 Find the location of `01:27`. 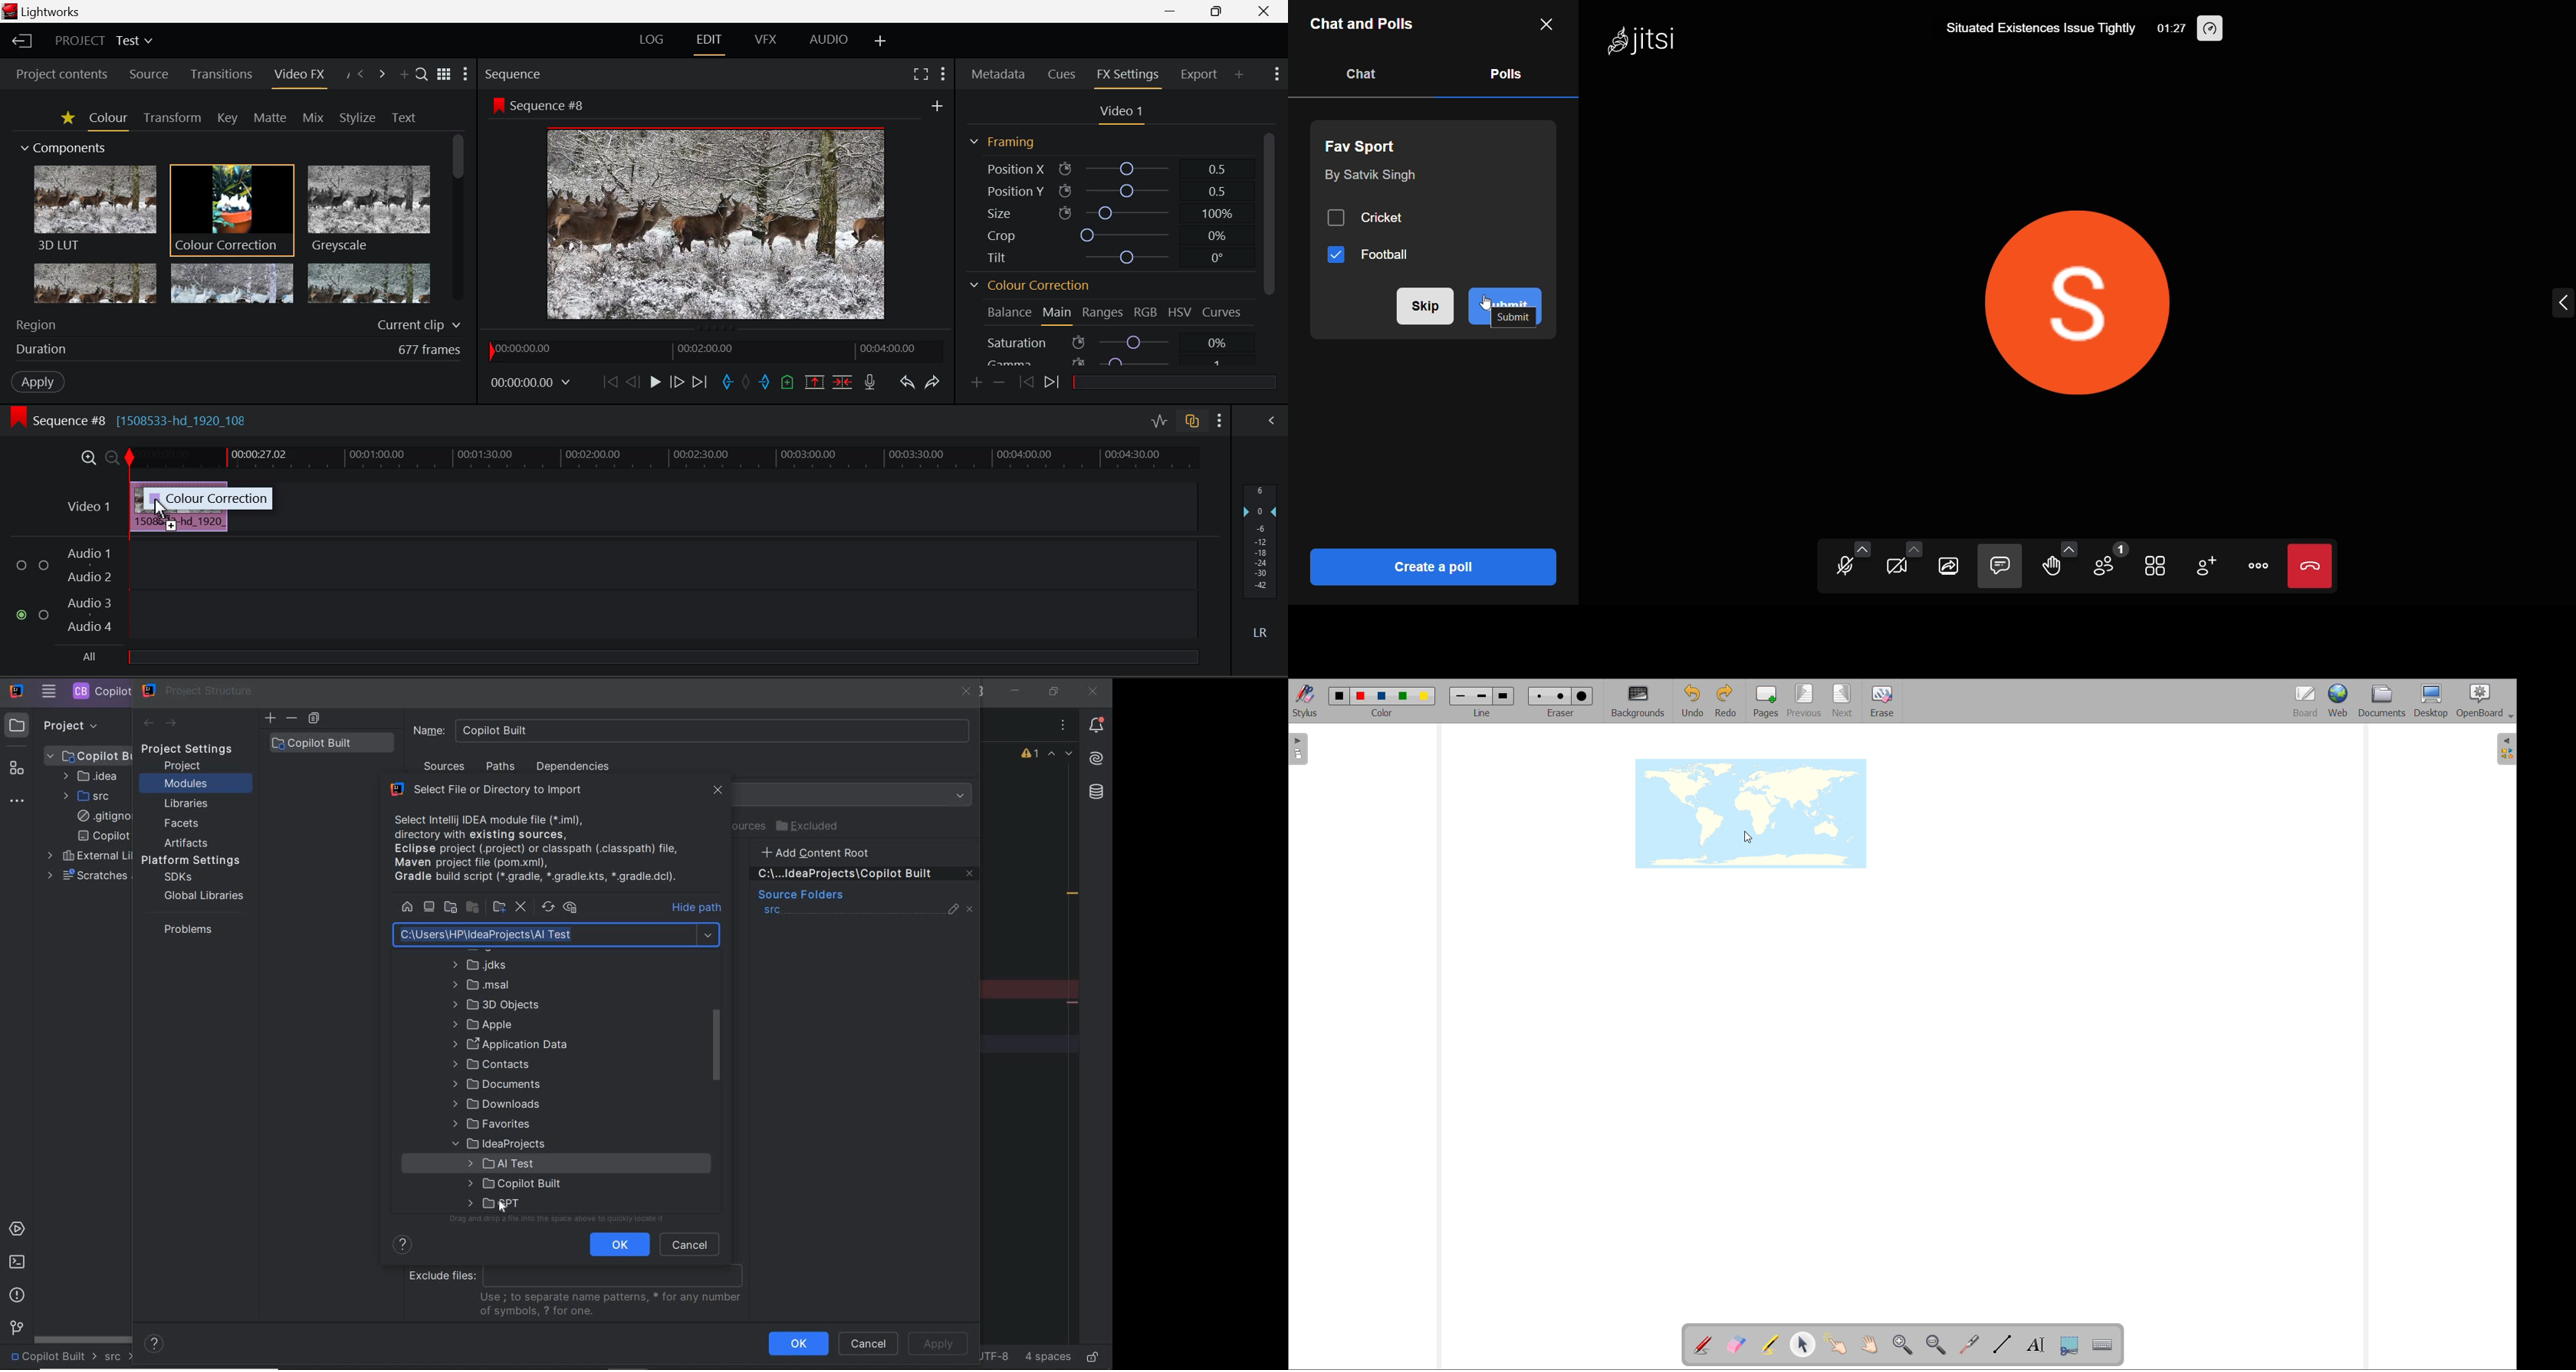

01:27 is located at coordinates (2167, 29).